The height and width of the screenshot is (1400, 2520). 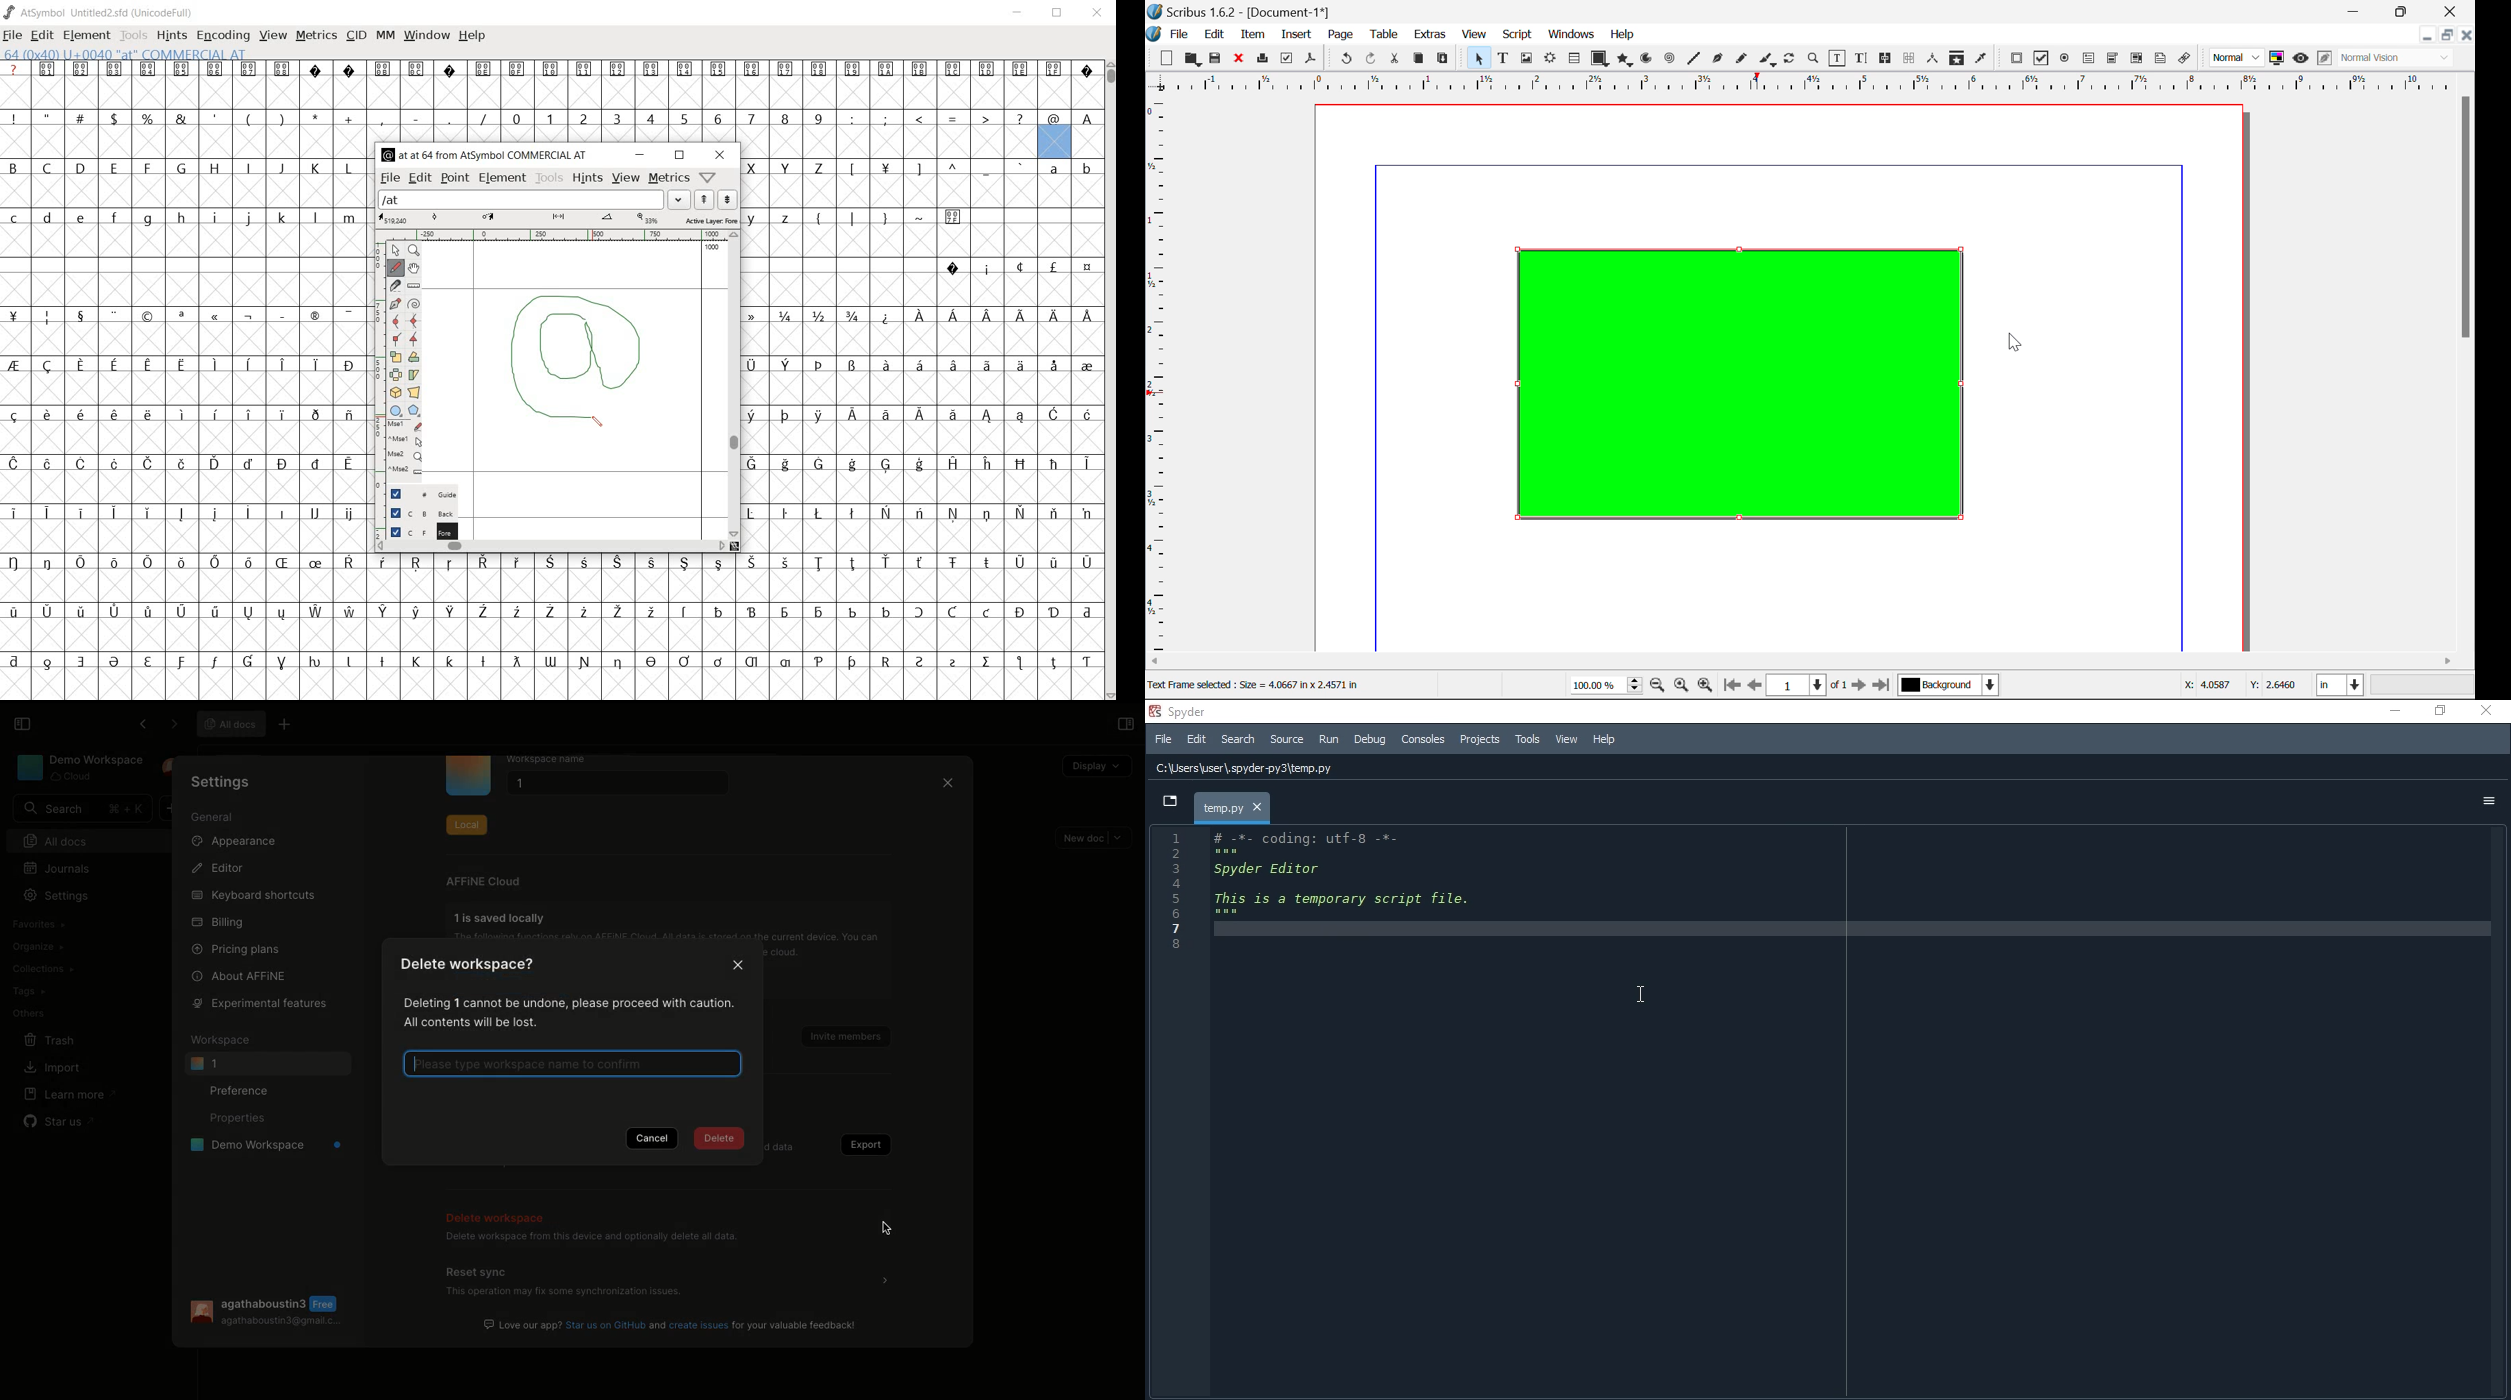 What do you see at coordinates (2017, 58) in the screenshot?
I see `Pdf Push Button` at bounding box center [2017, 58].